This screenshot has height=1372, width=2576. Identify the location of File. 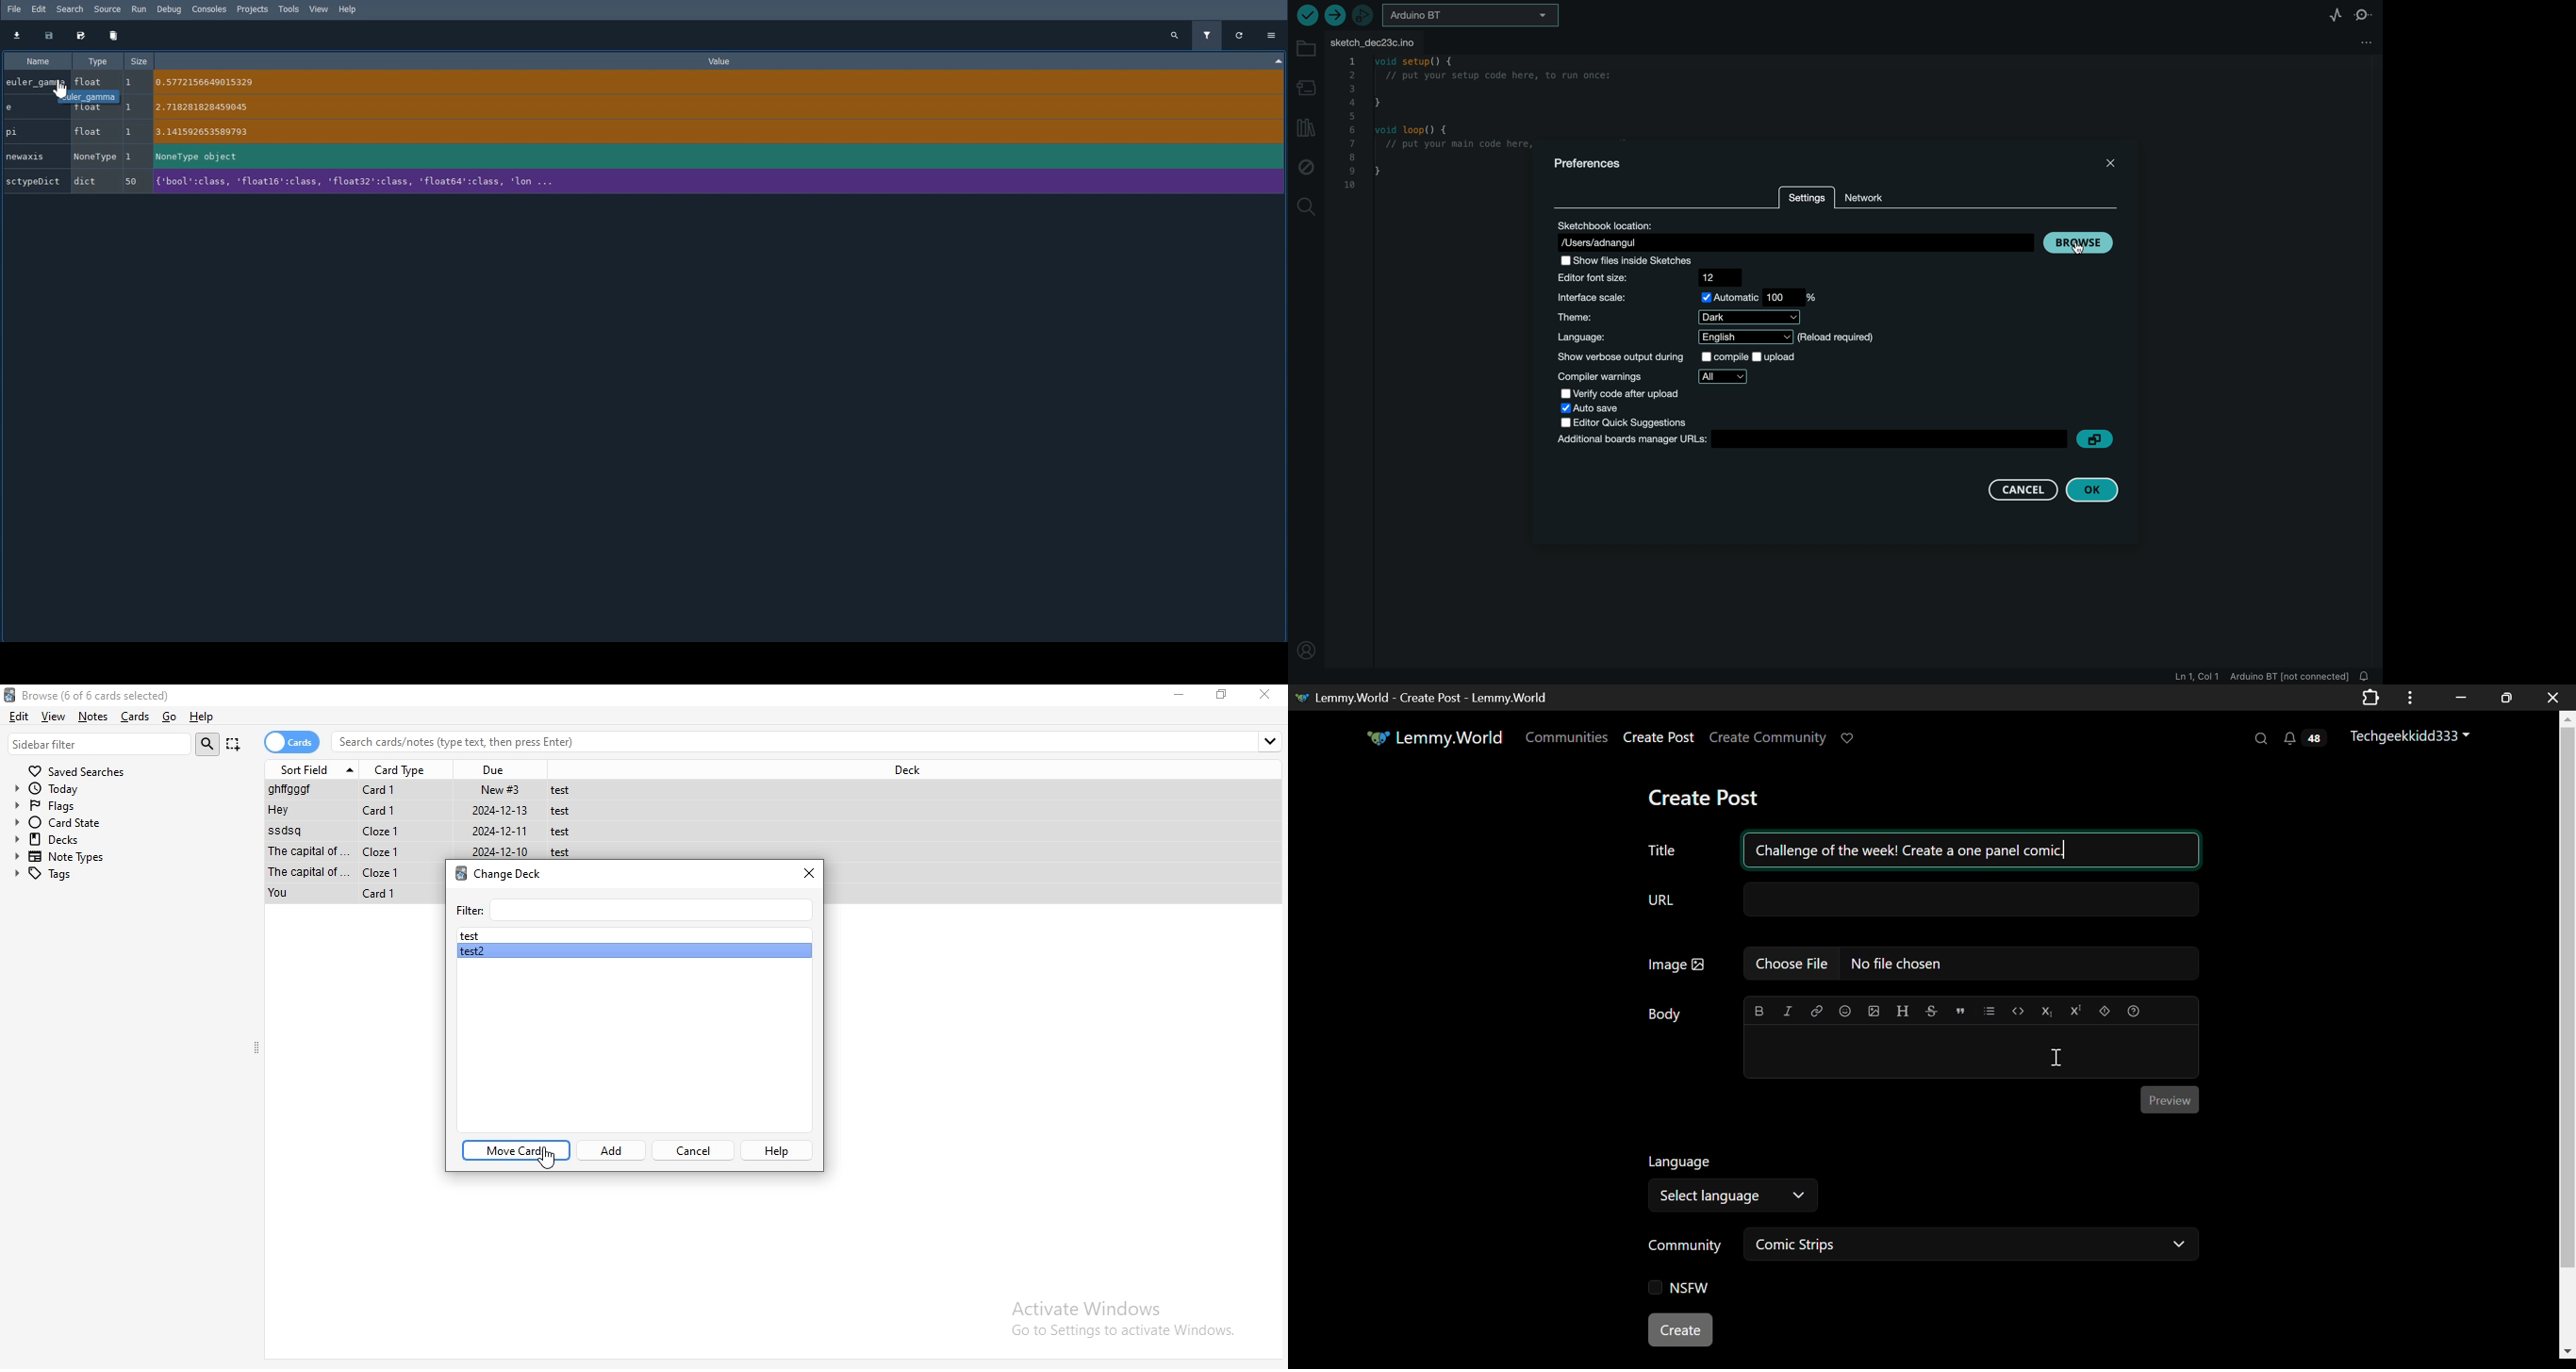
(430, 832).